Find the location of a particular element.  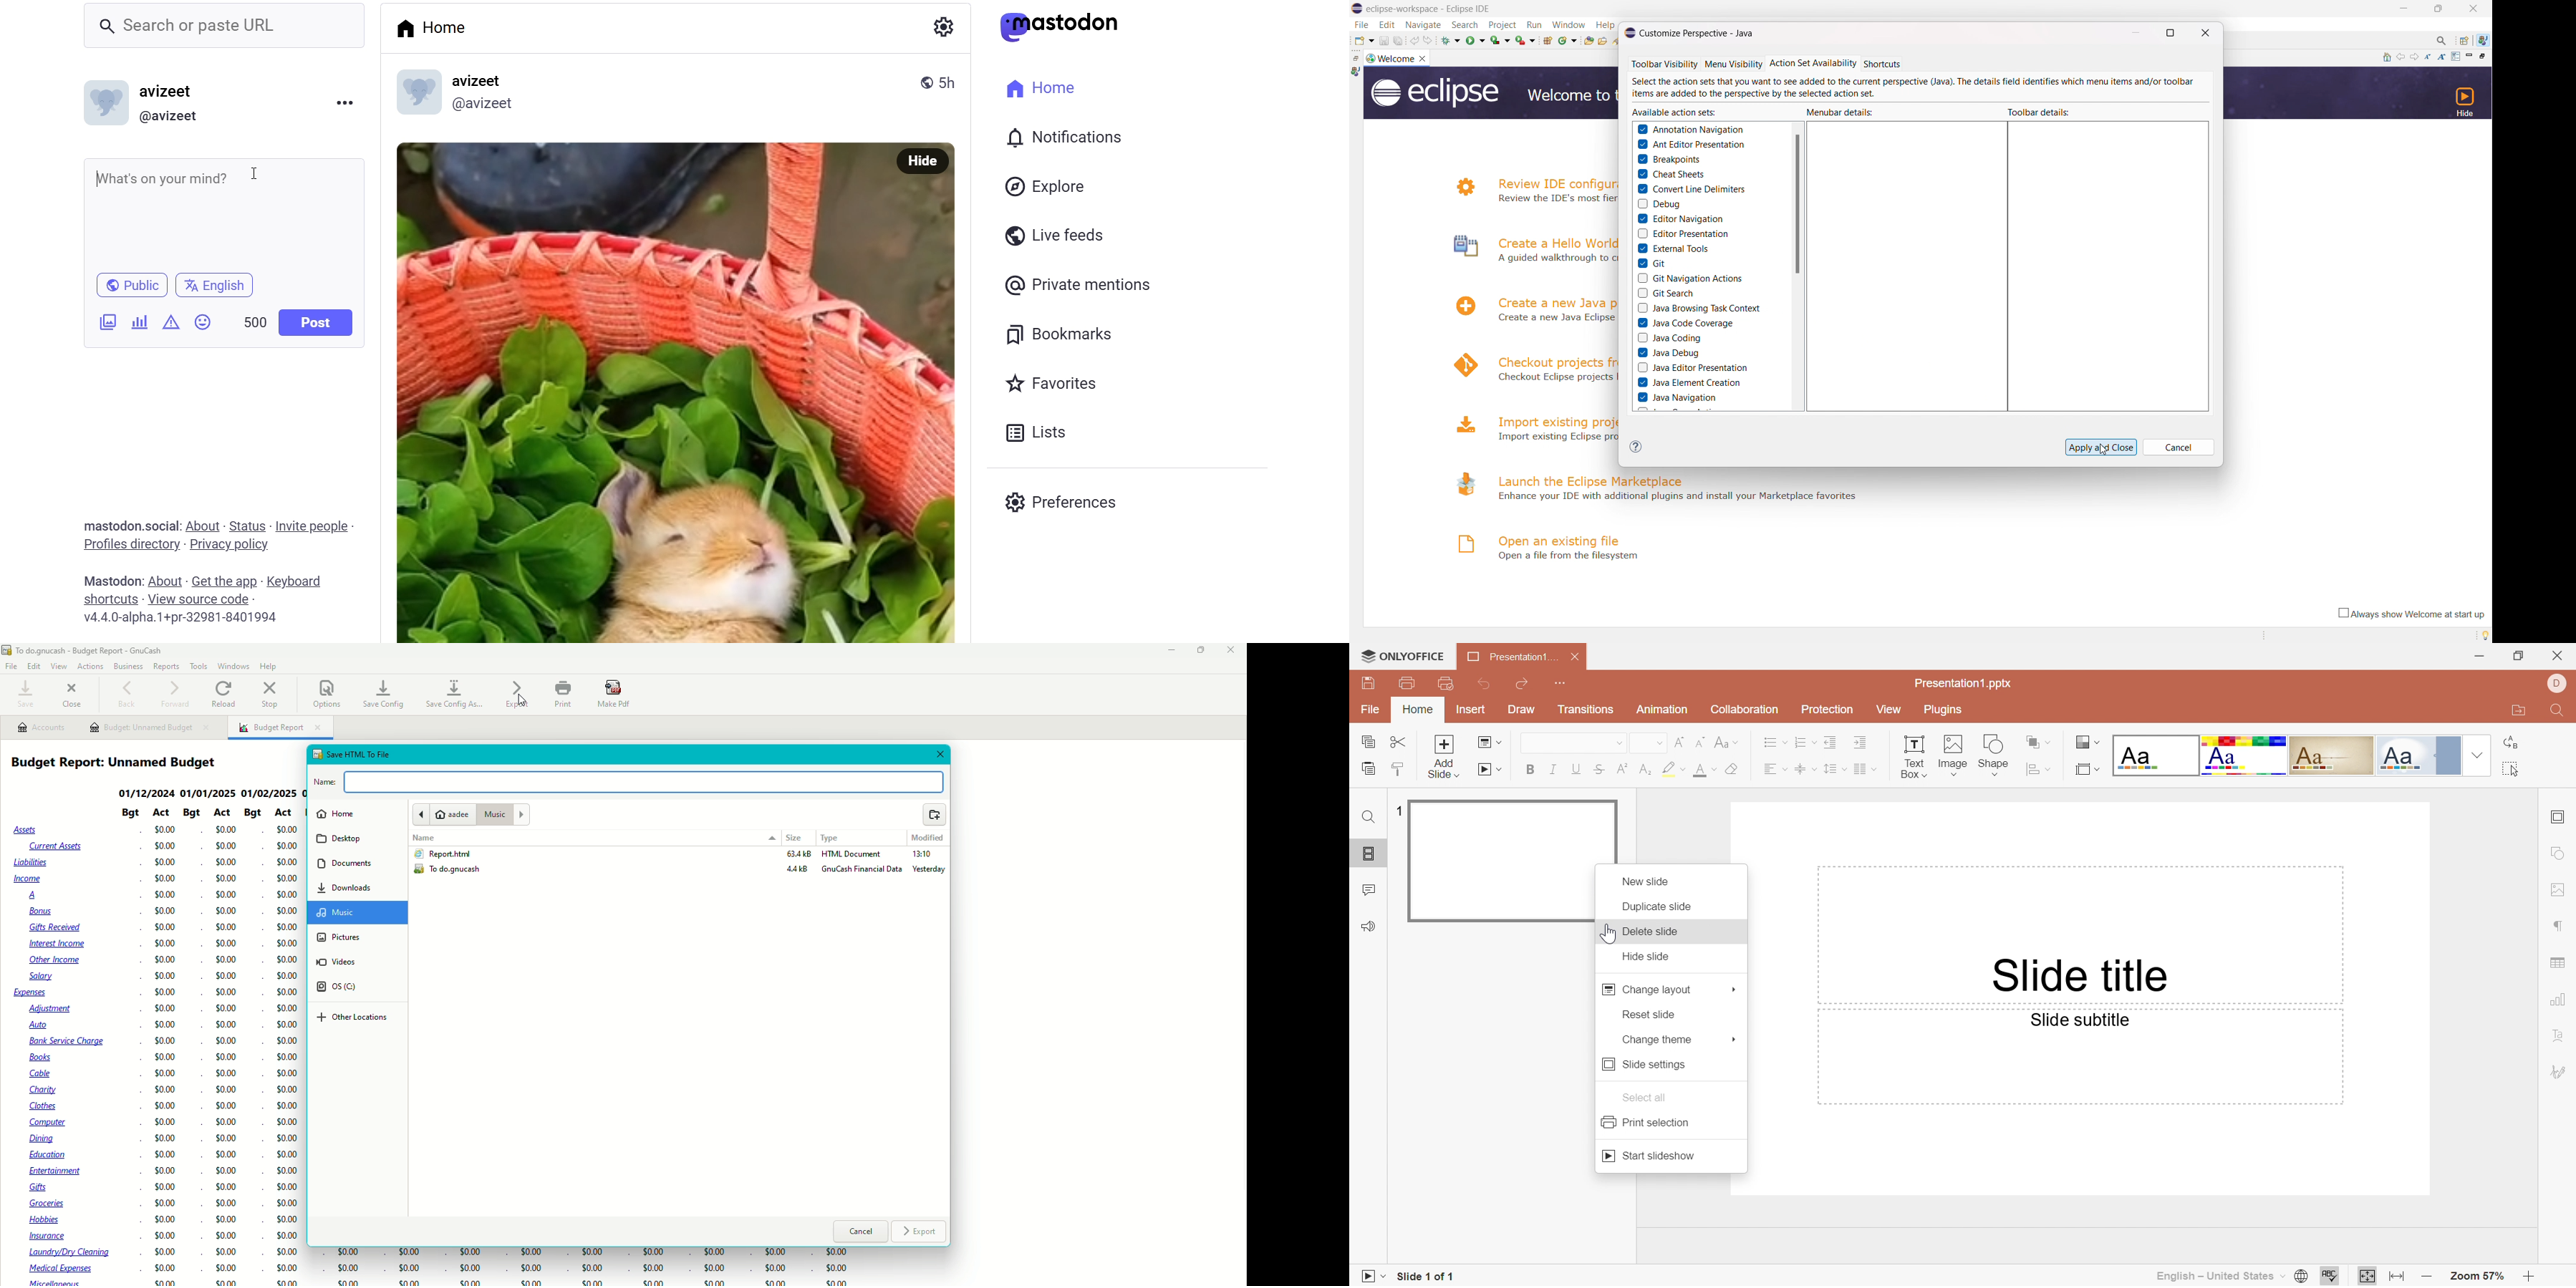

Strikethrough is located at coordinates (1599, 768).